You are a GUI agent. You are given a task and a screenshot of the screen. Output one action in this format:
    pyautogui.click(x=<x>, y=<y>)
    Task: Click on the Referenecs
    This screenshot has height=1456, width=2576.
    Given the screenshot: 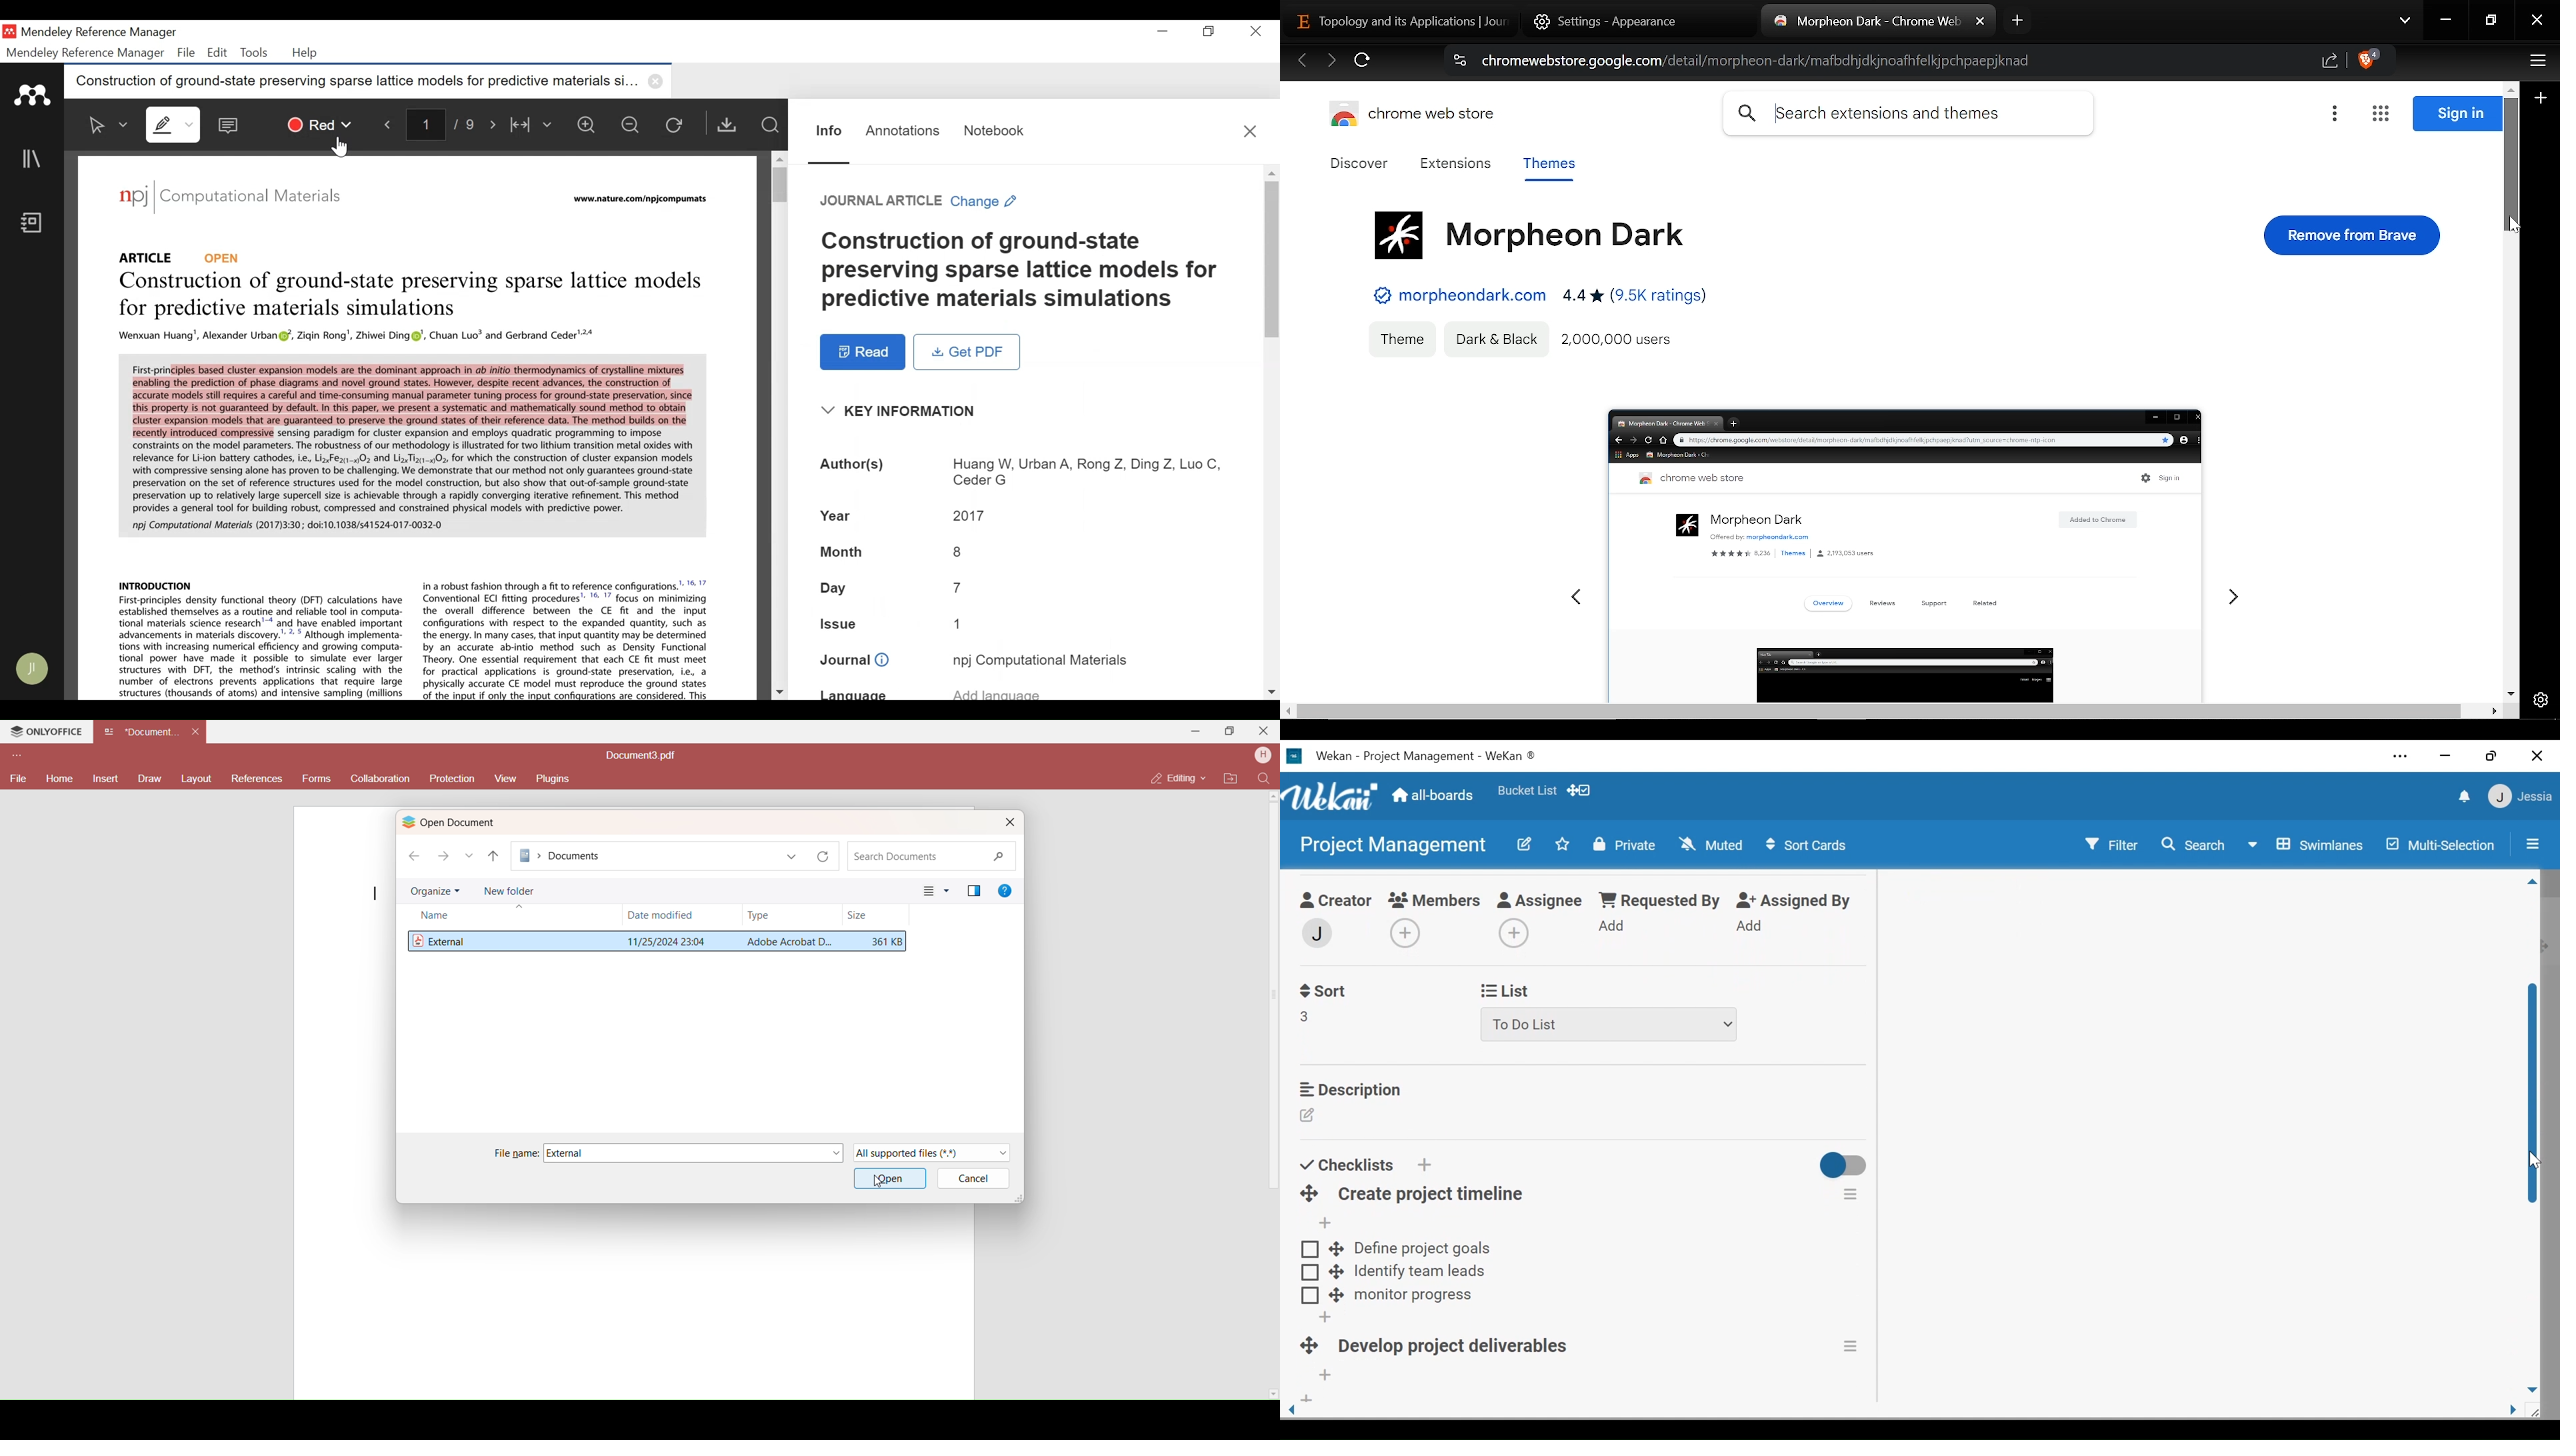 What is the action you would take?
    pyautogui.click(x=257, y=780)
    